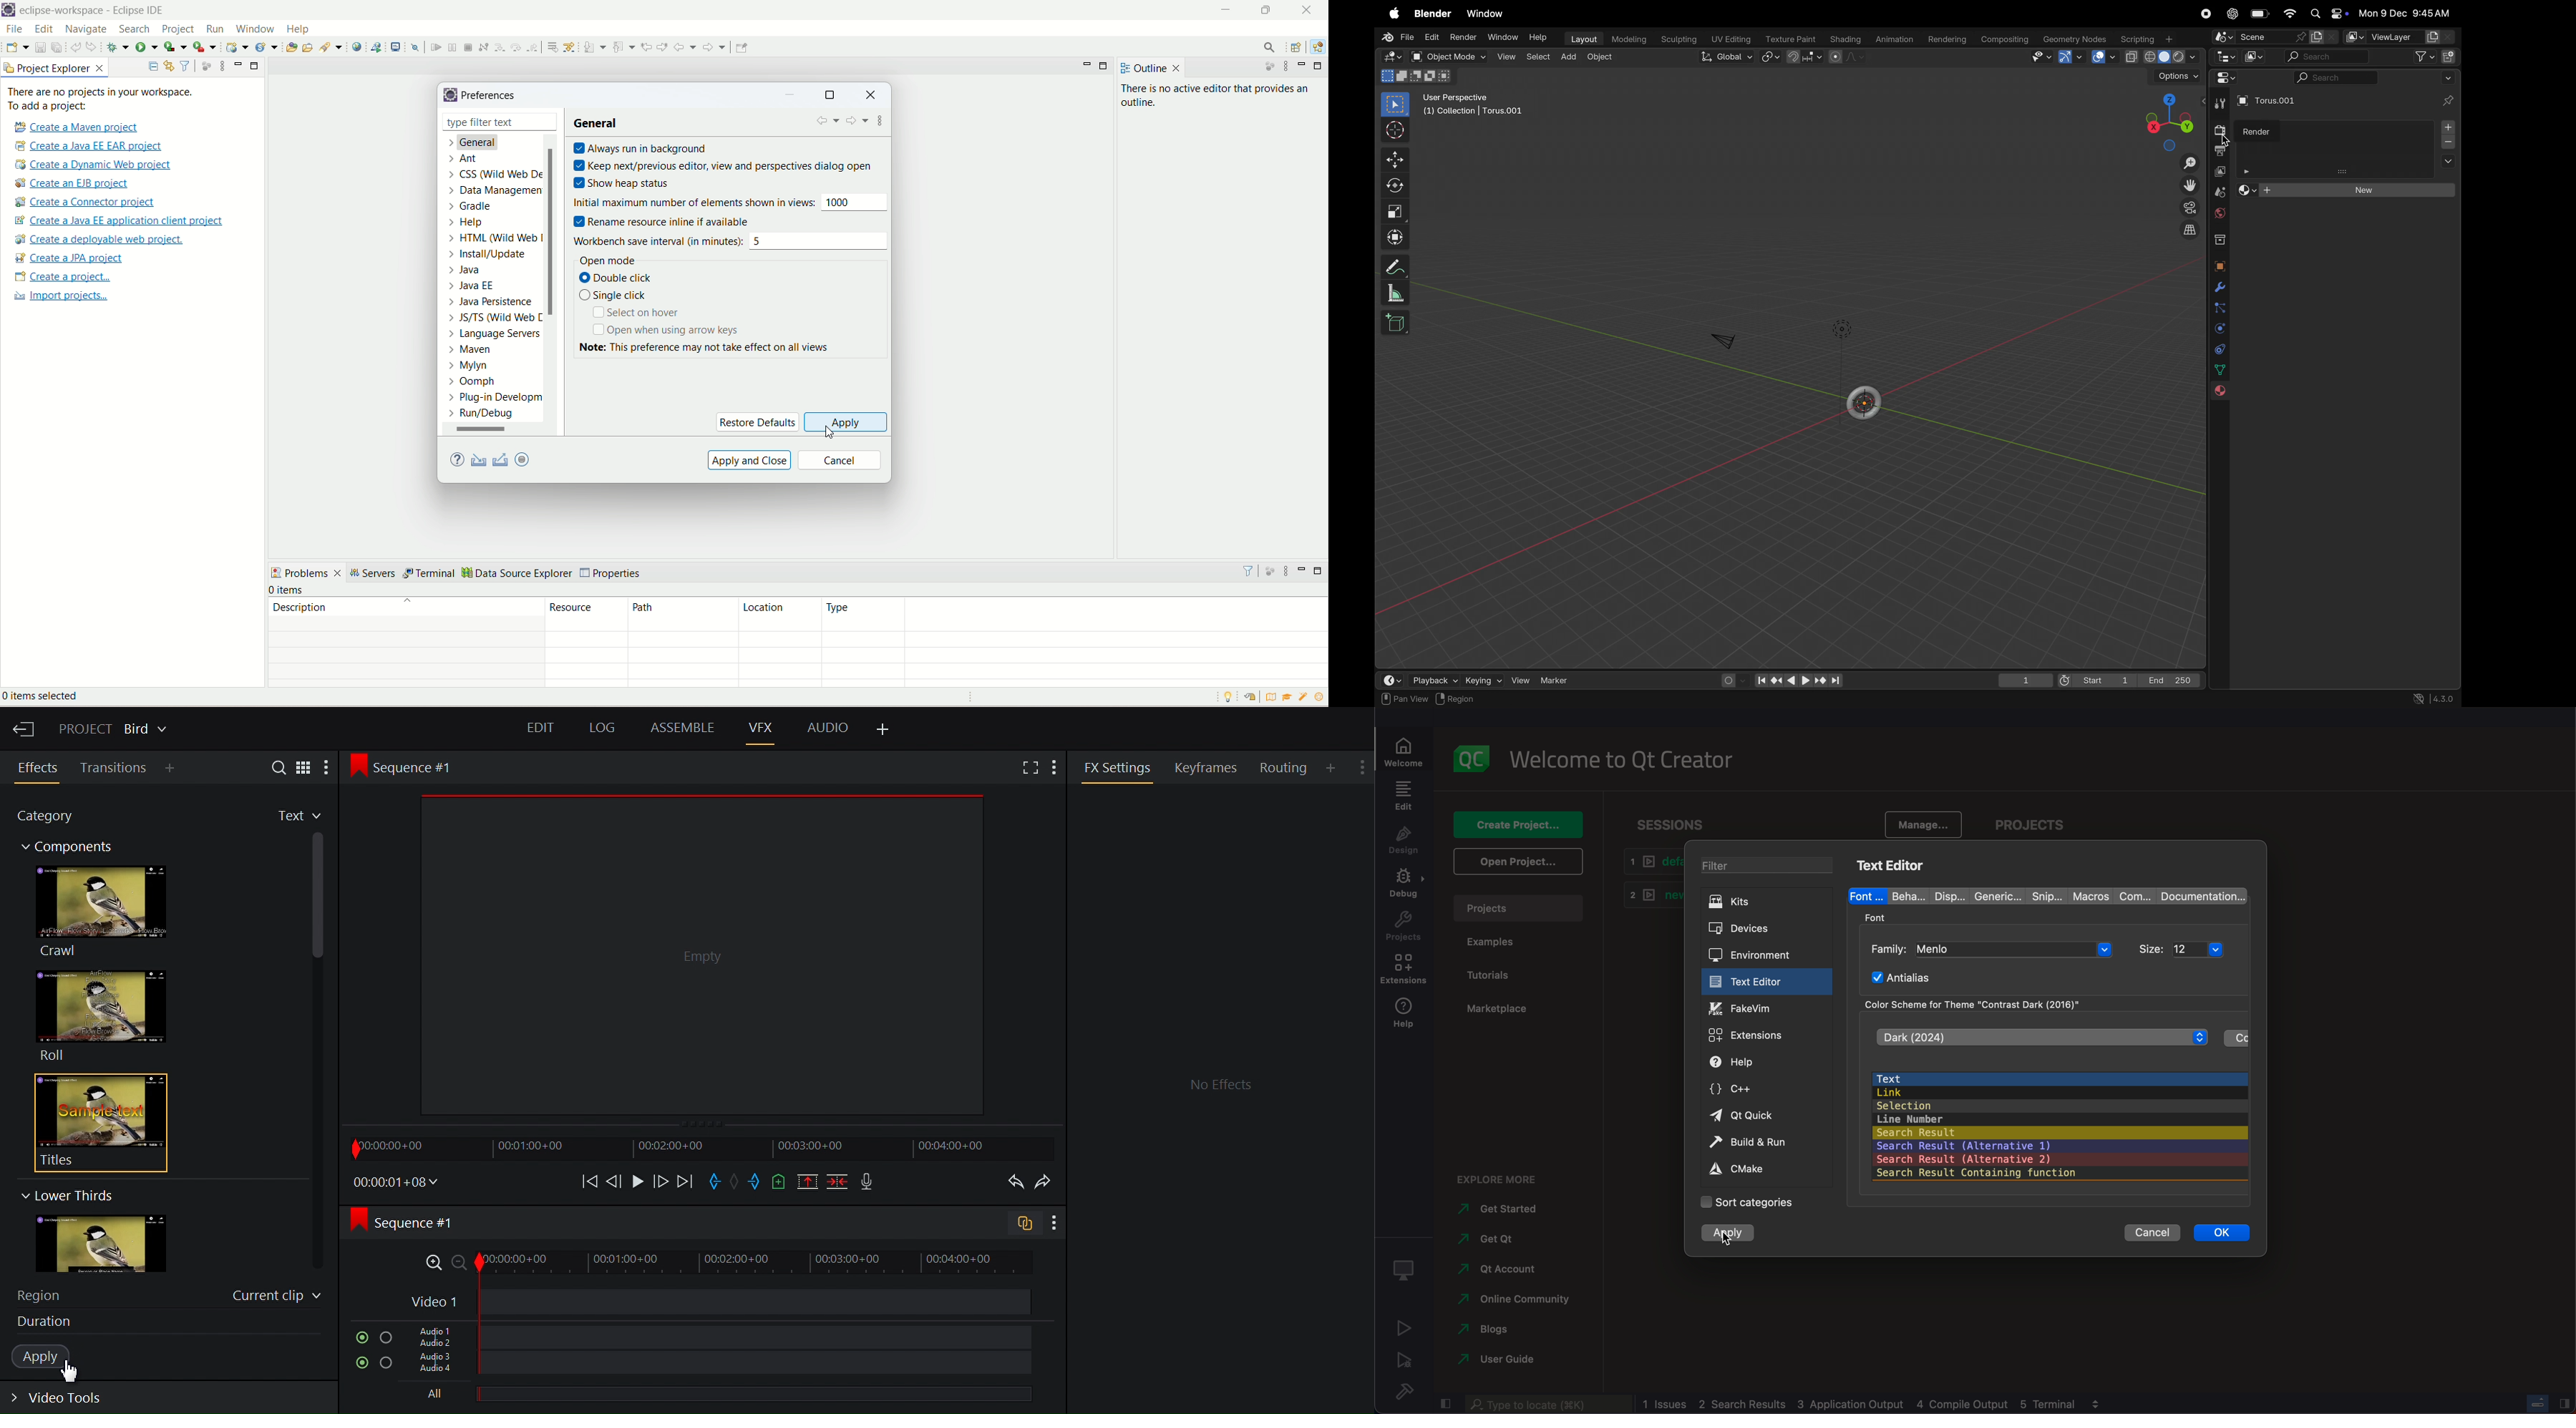 This screenshot has height=1428, width=2576. What do you see at coordinates (1497, 1010) in the screenshot?
I see `marketplace` at bounding box center [1497, 1010].